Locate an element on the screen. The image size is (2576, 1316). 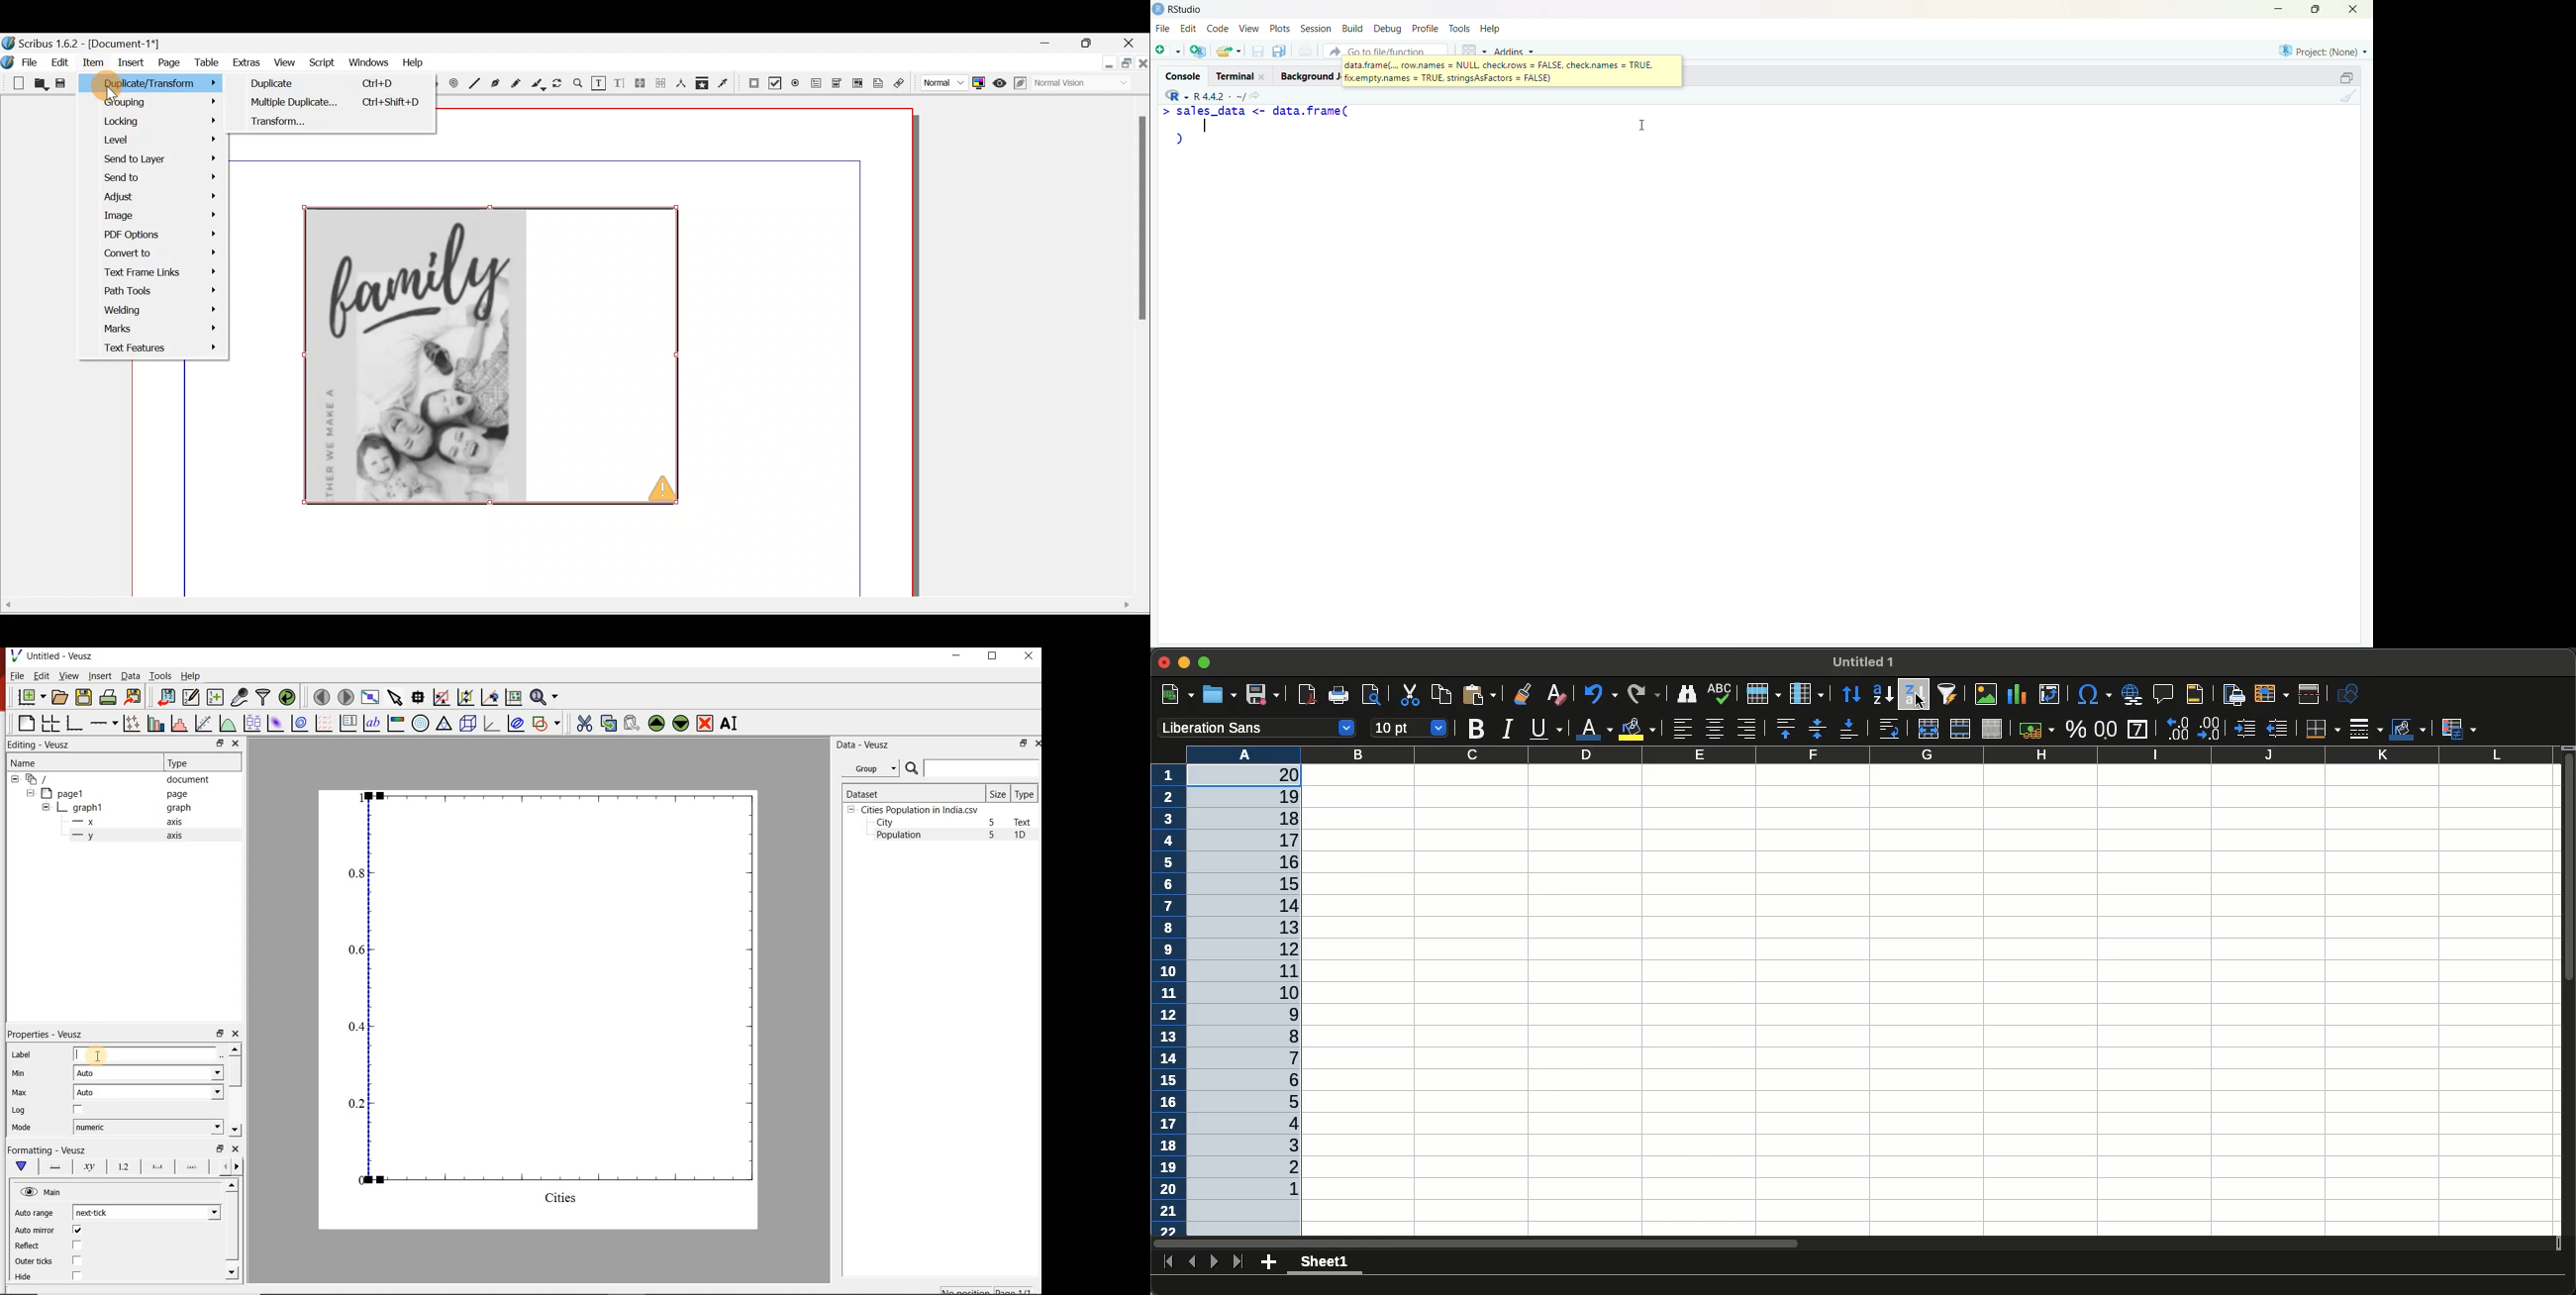
Insert image is located at coordinates (1984, 694).